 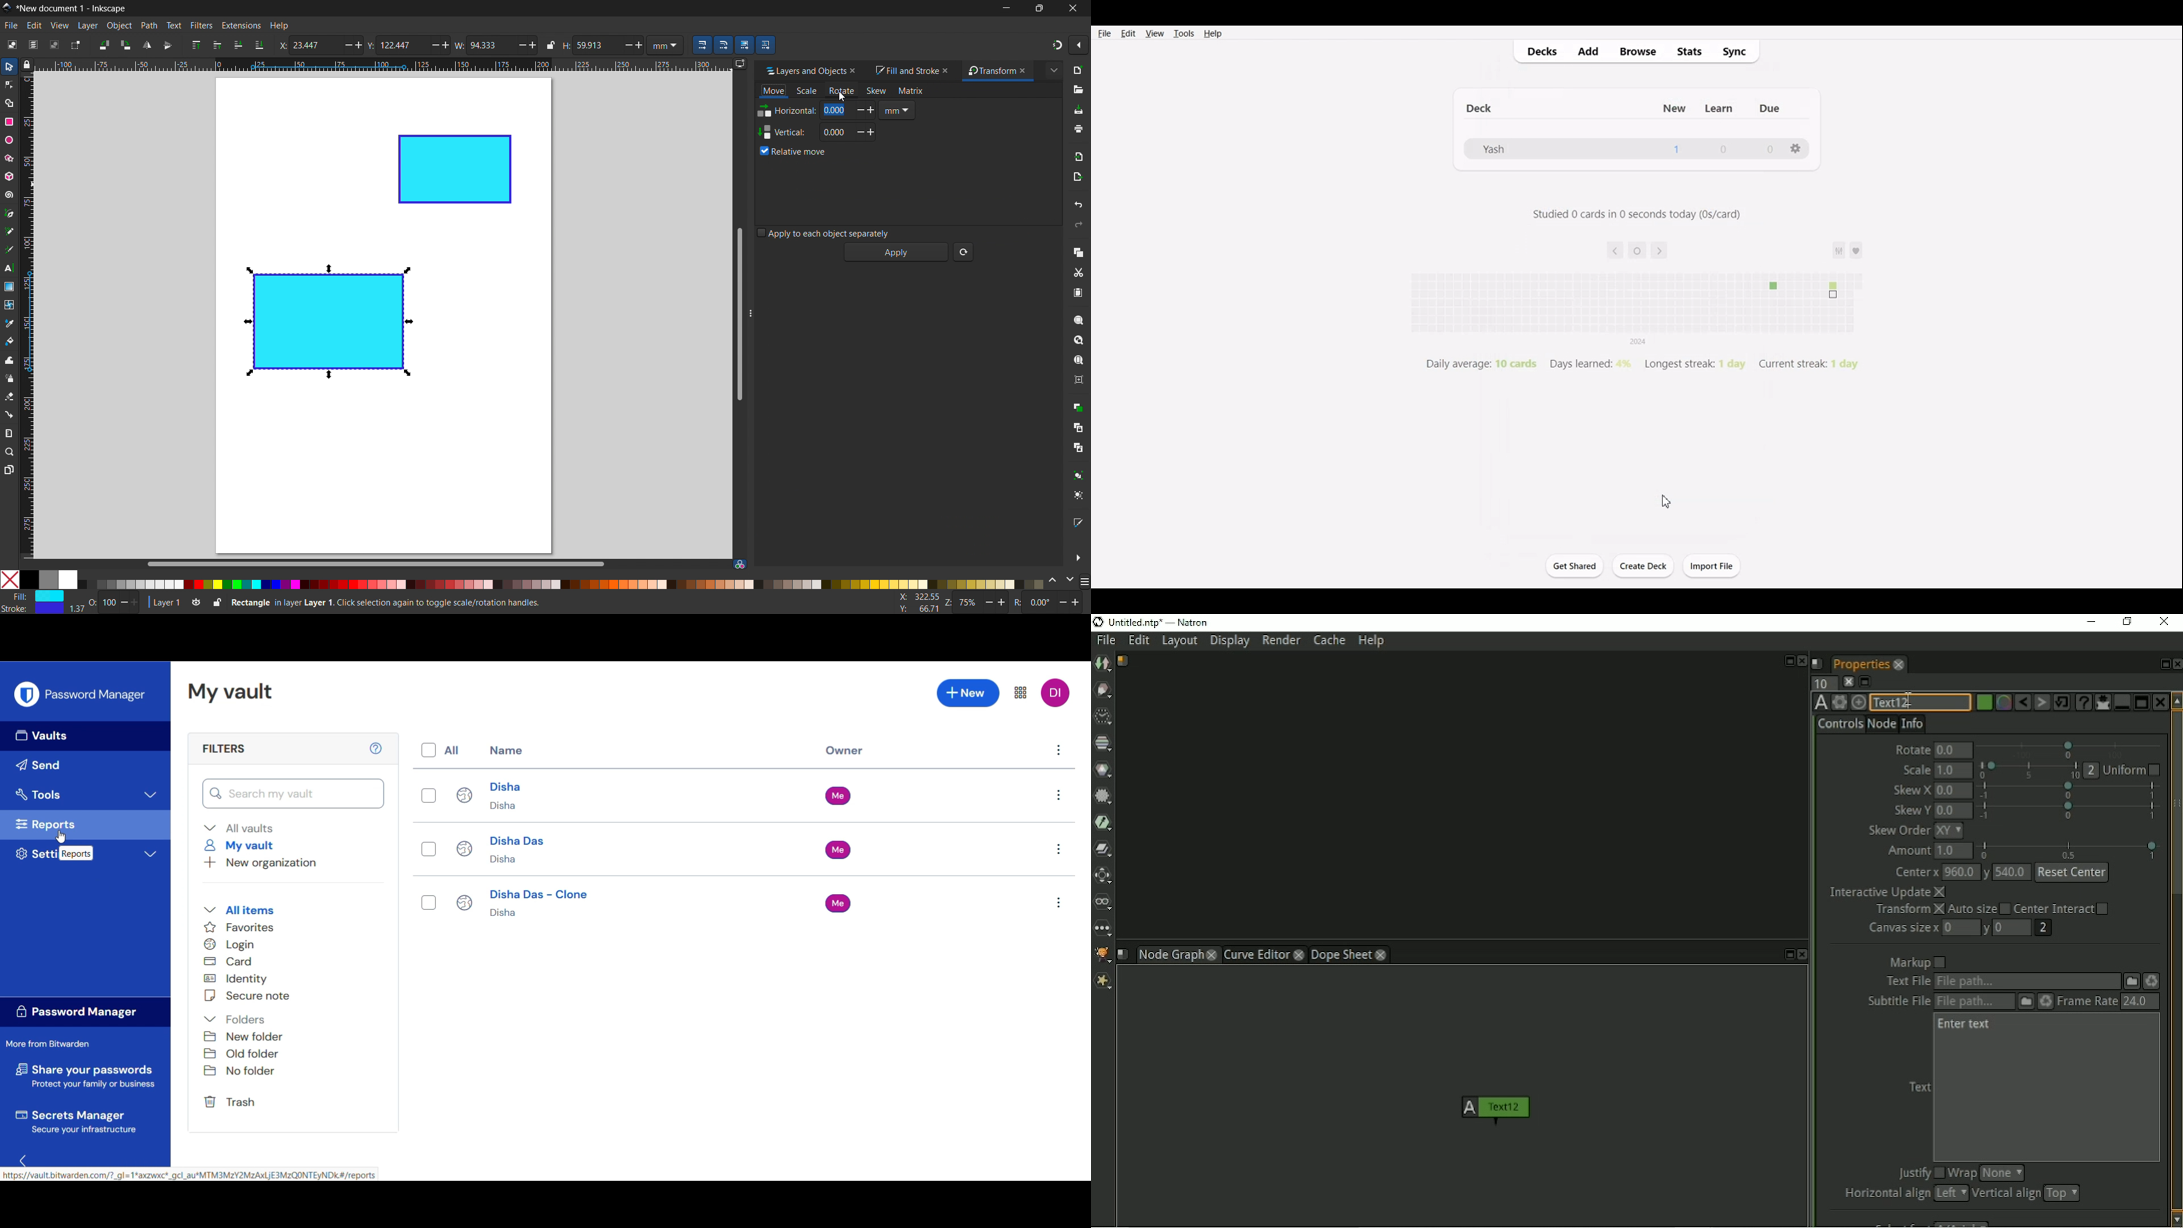 I want to click on Due, so click(x=1775, y=105).